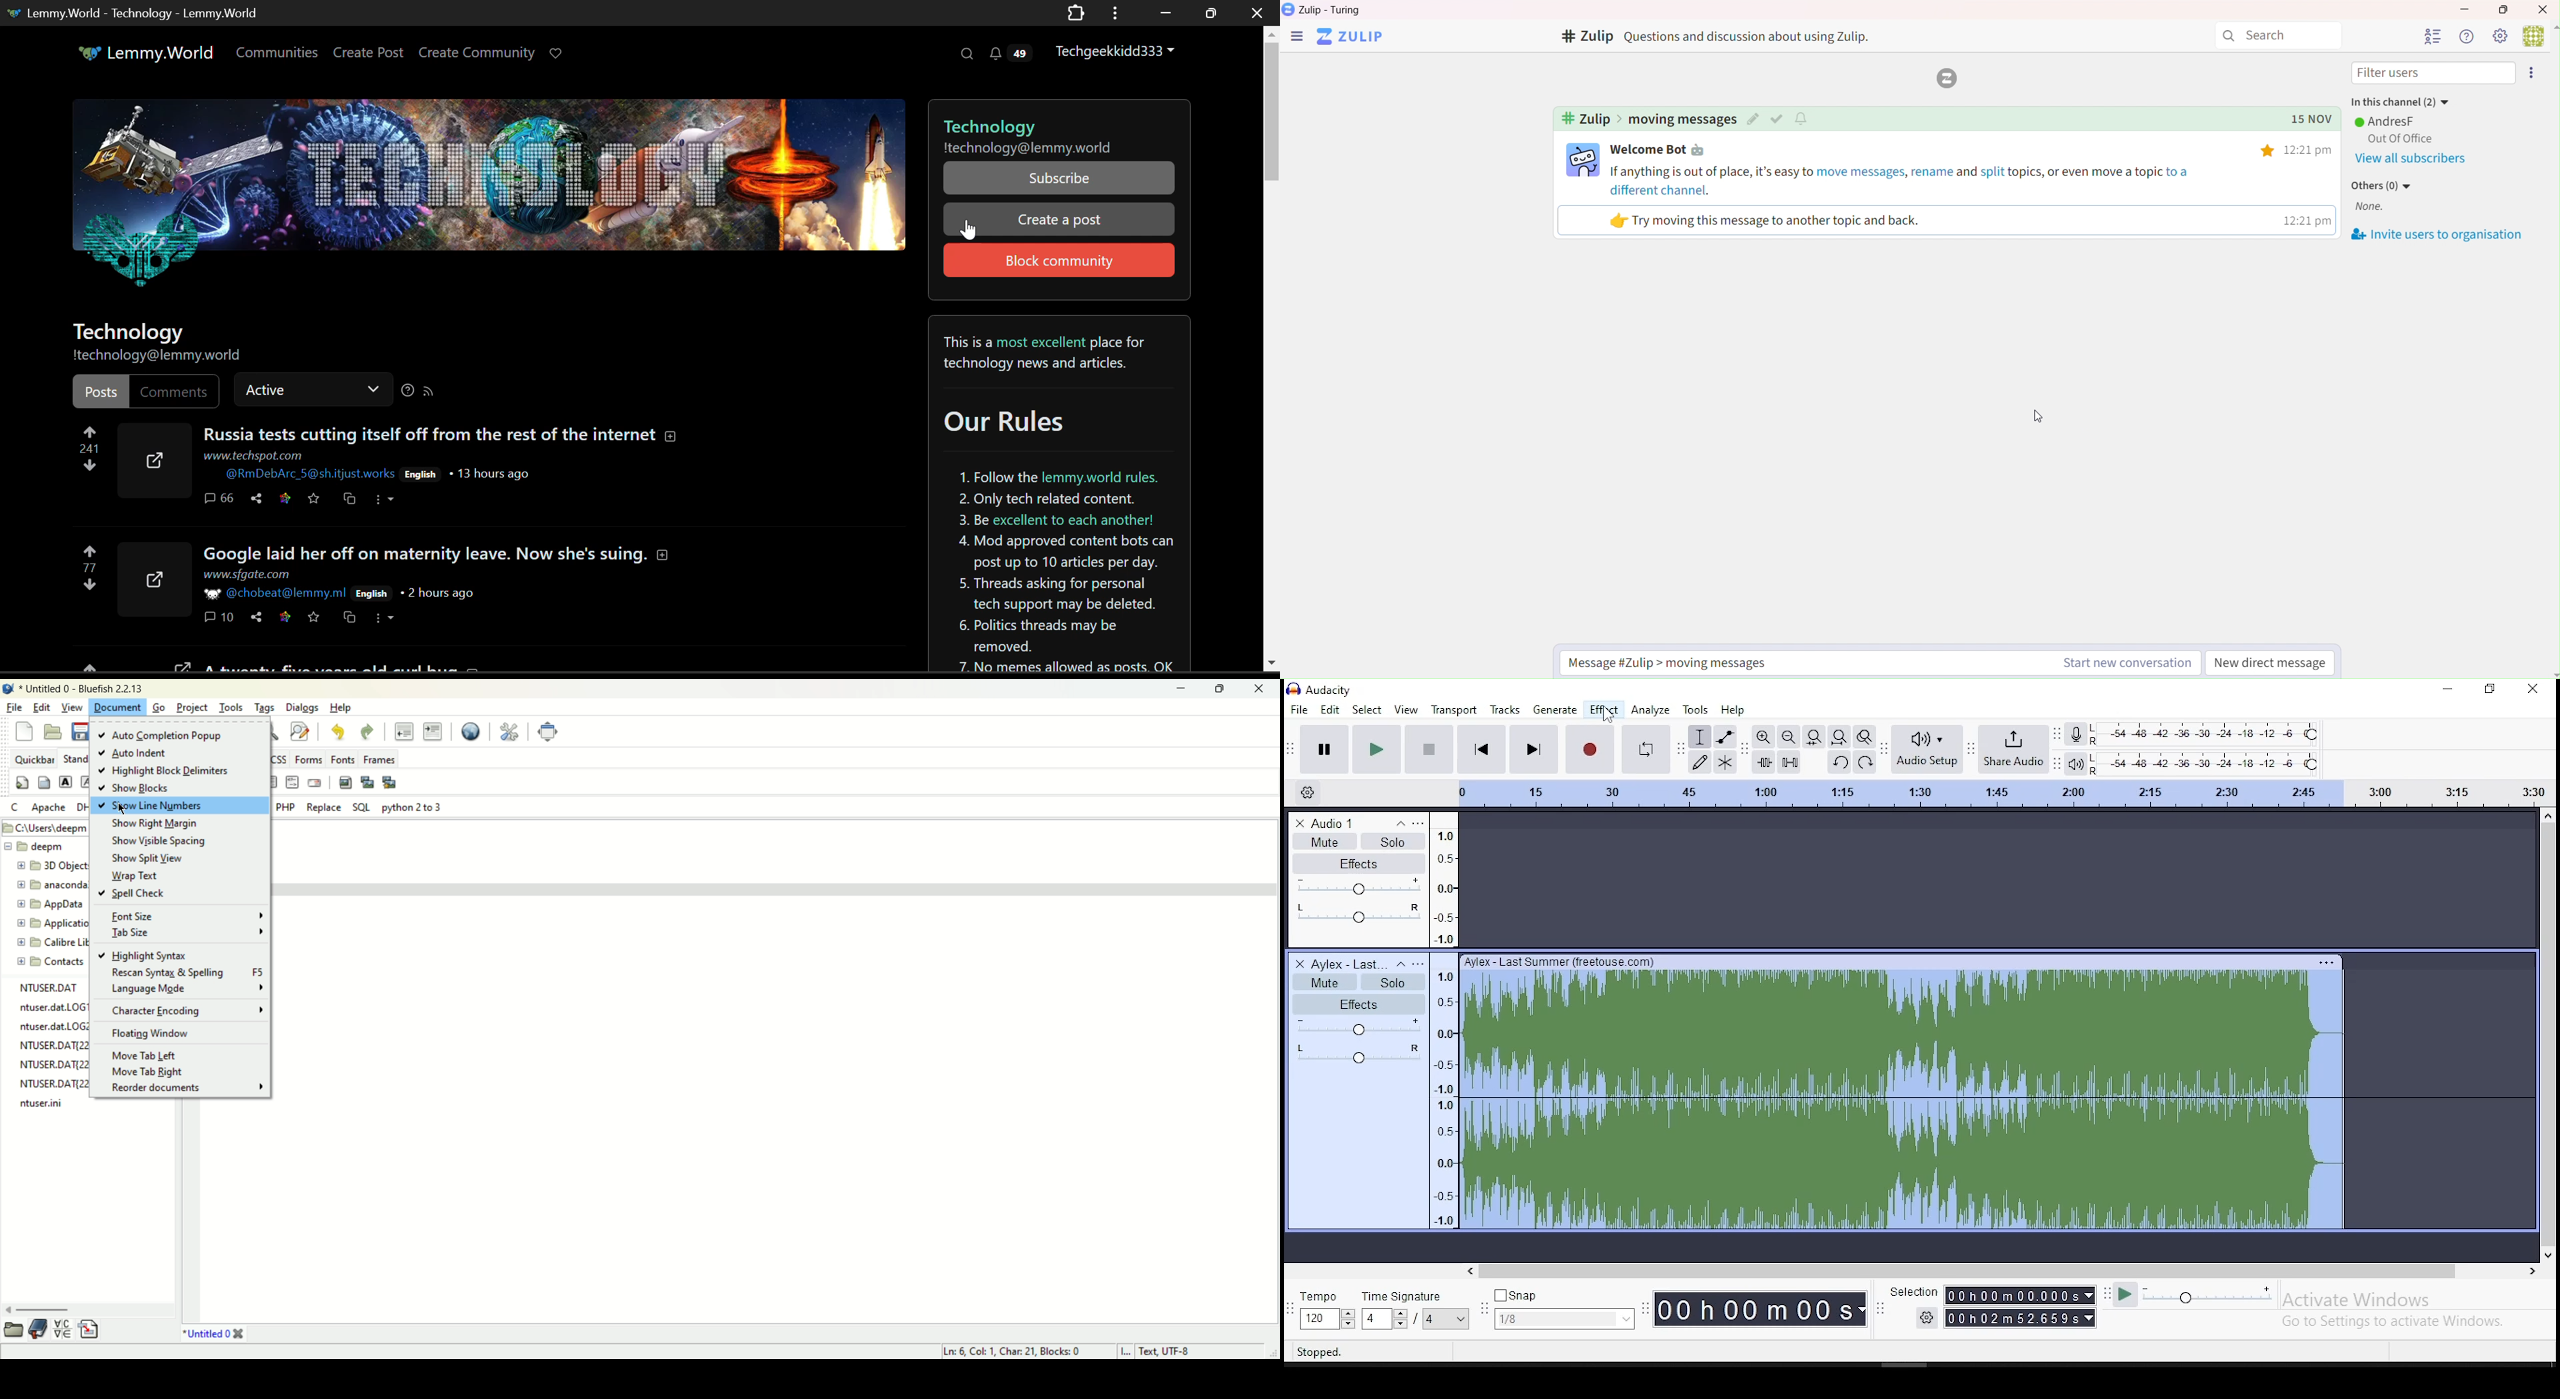  What do you see at coordinates (1325, 1353) in the screenshot?
I see `tool tips` at bounding box center [1325, 1353].